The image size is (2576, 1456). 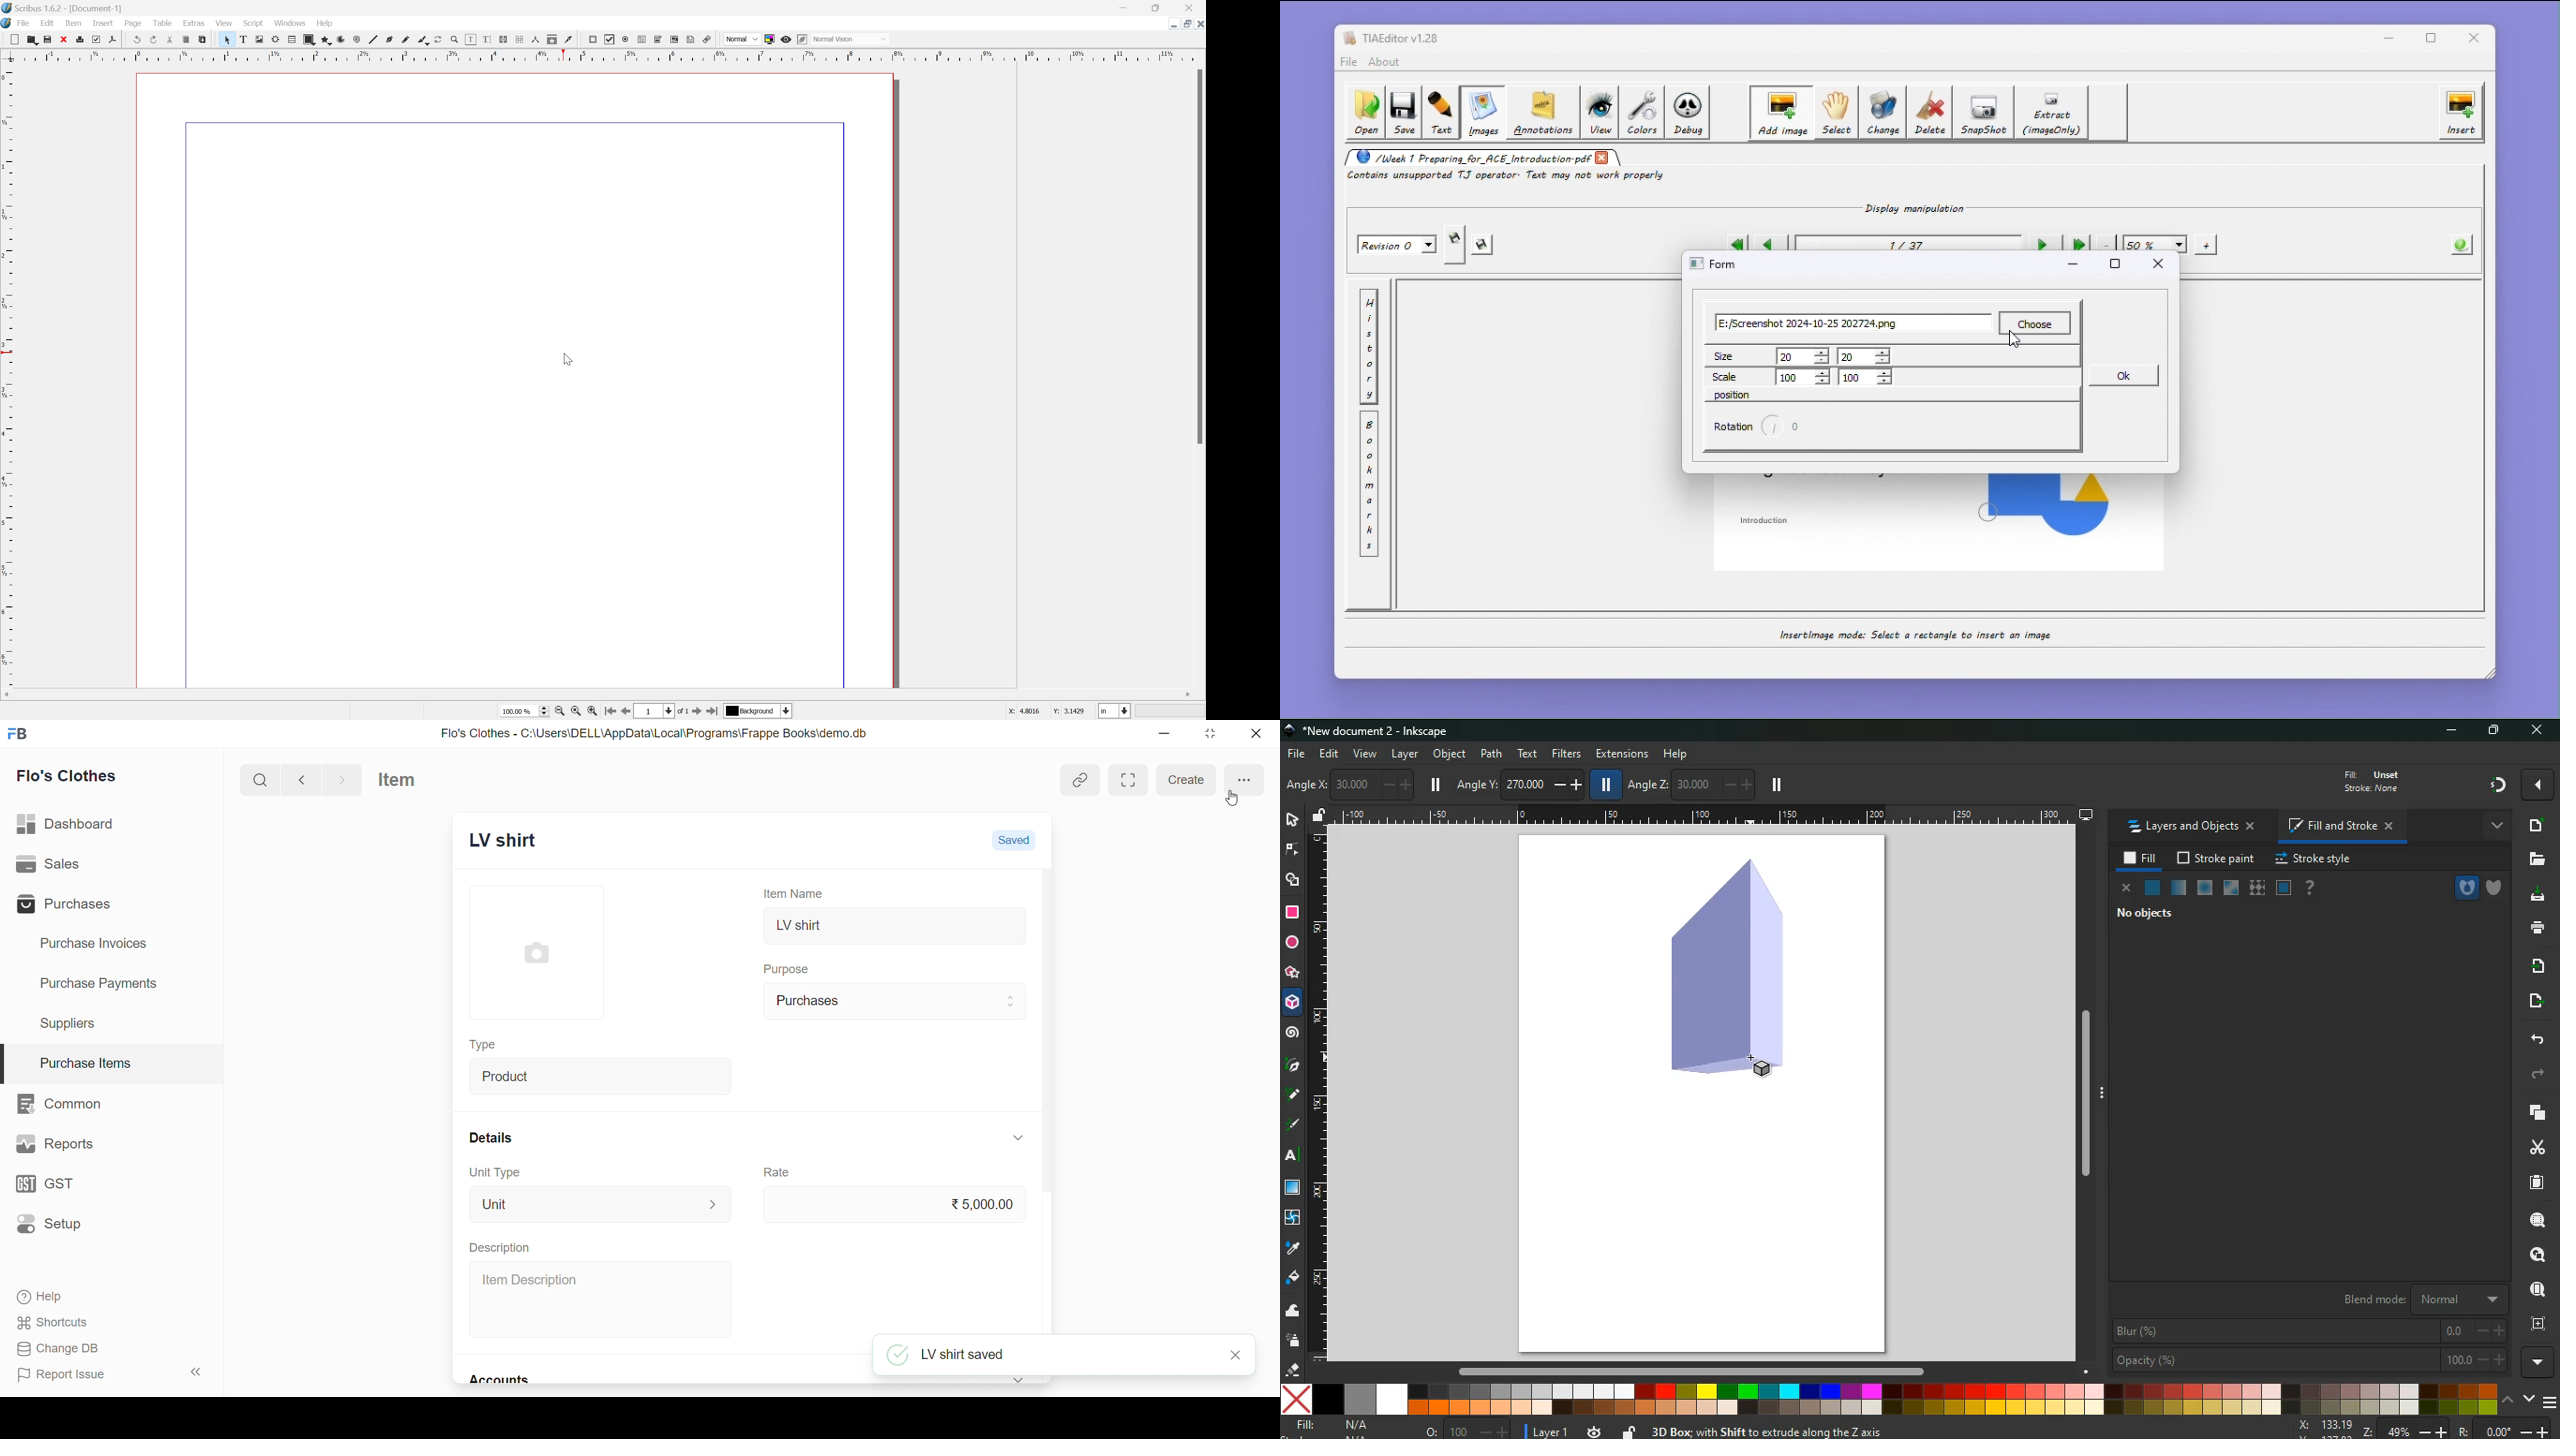 What do you see at coordinates (891, 1204) in the screenshot?
I see `₹5,000.00` at bounding box center [891, 1204].